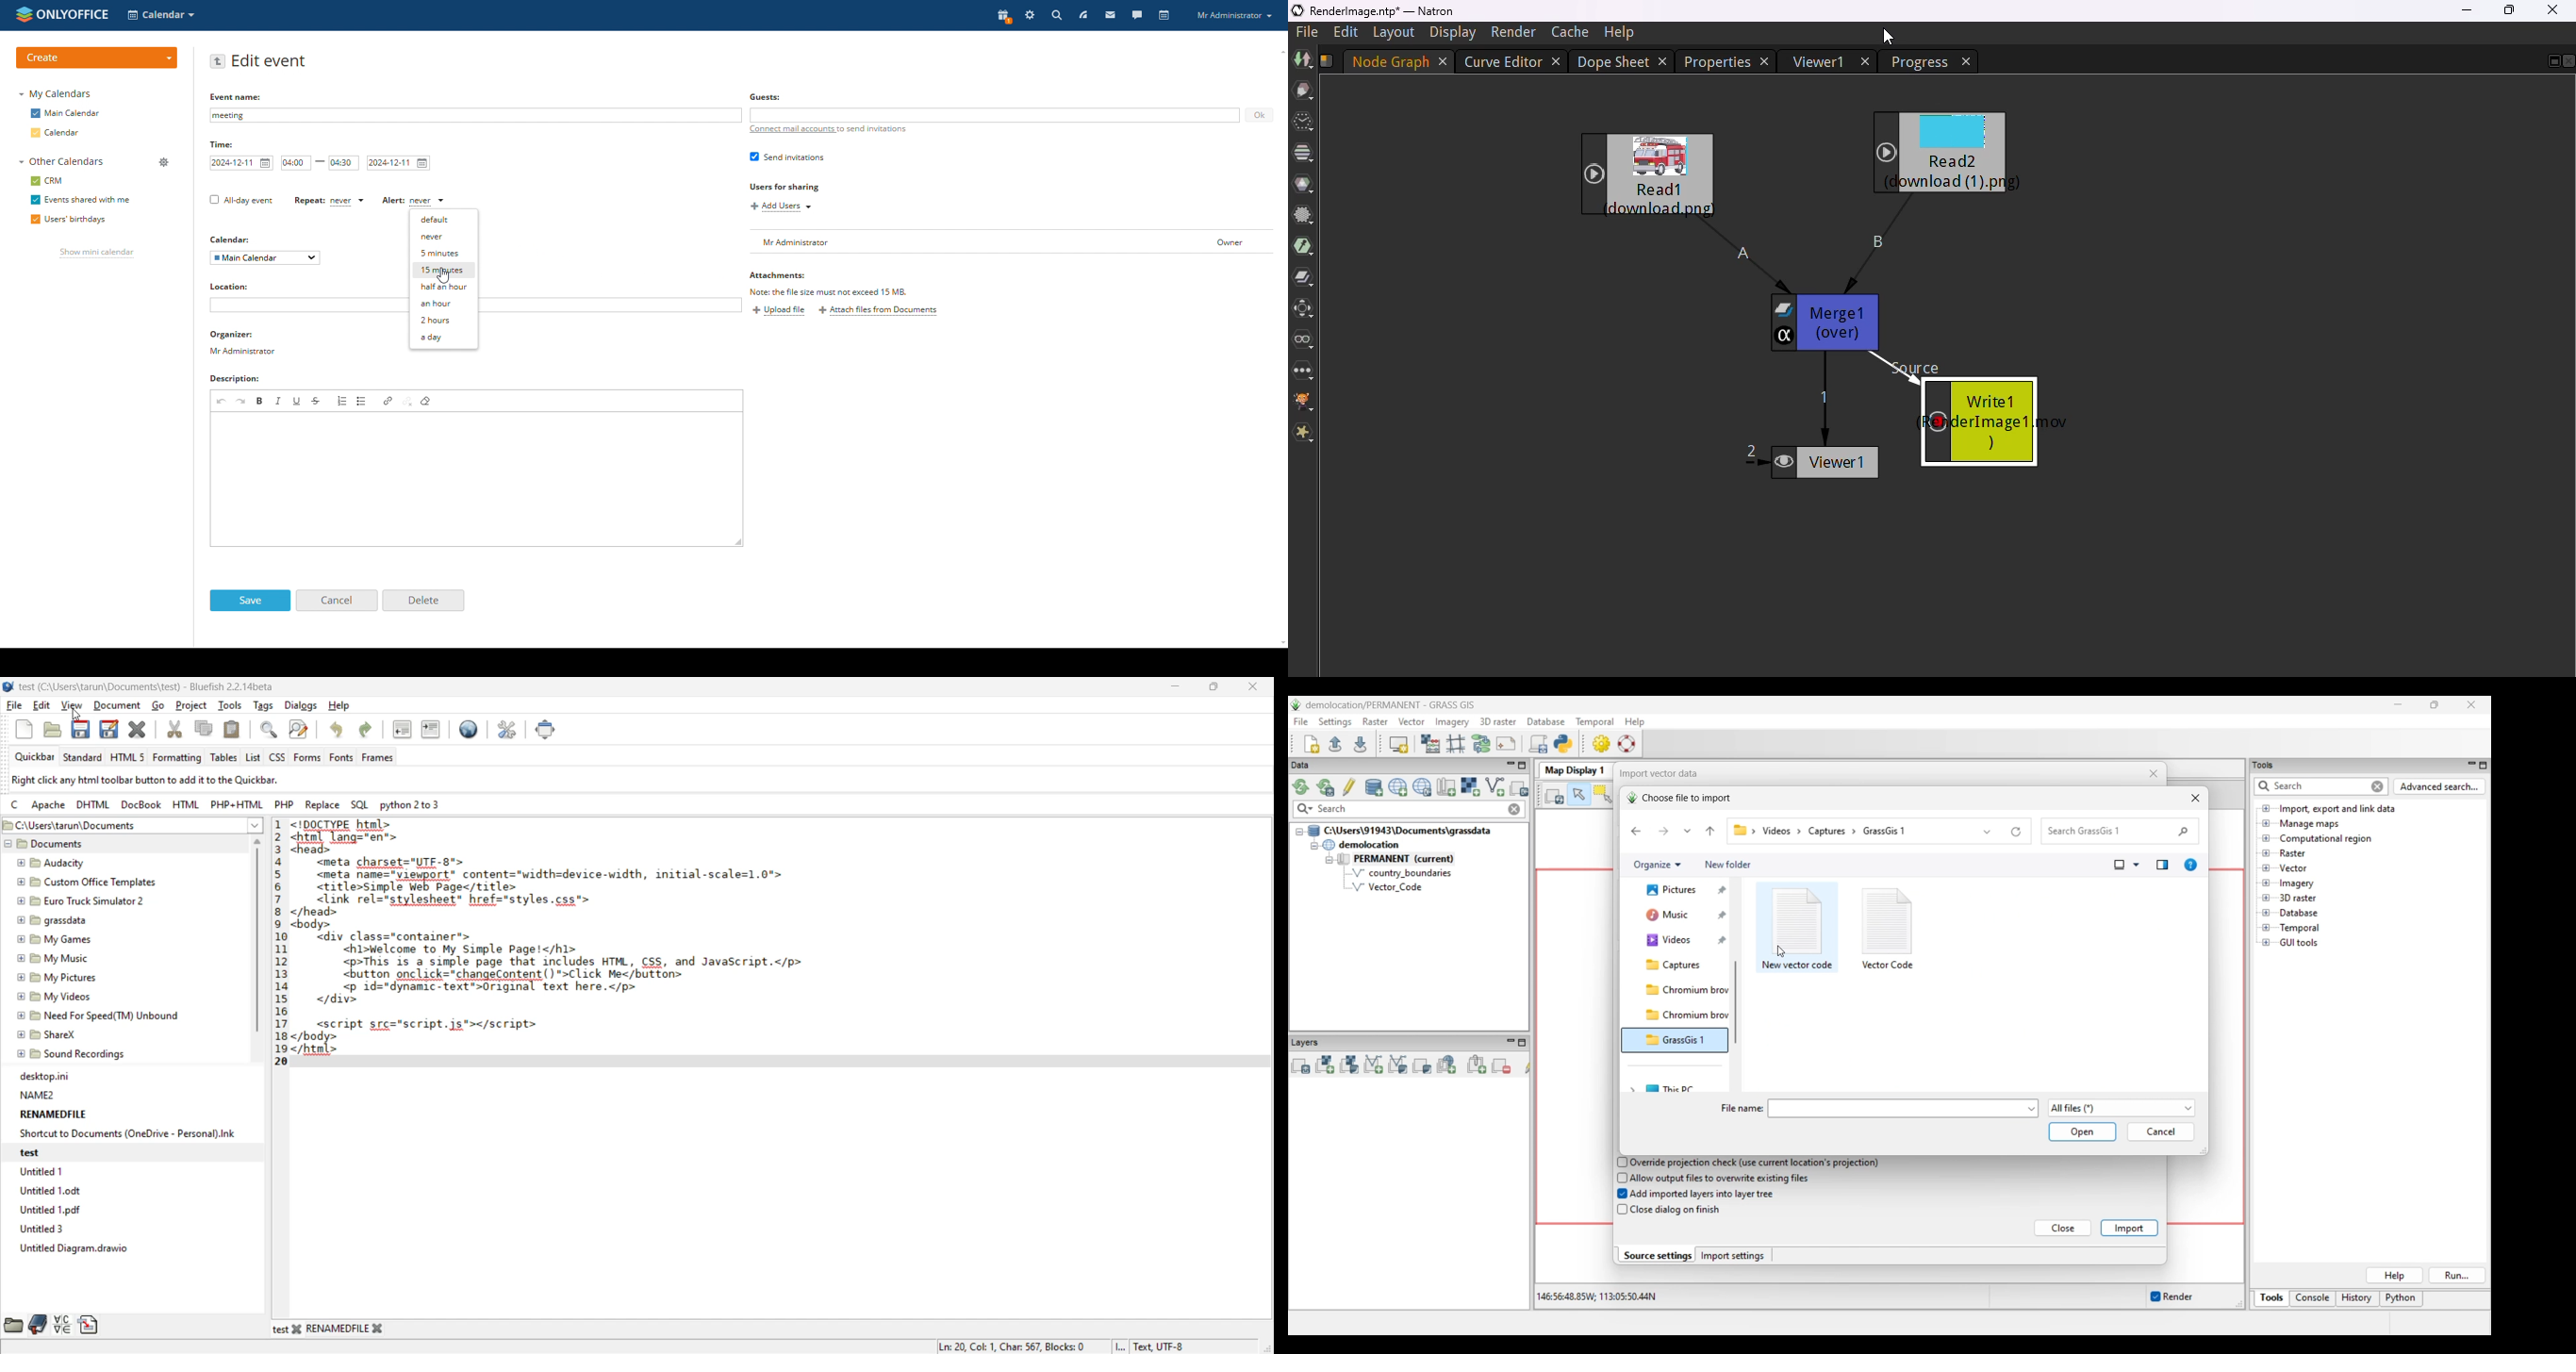  Describe the element at coordinates (84, 731) in the screenshot. I see `save` at that location.